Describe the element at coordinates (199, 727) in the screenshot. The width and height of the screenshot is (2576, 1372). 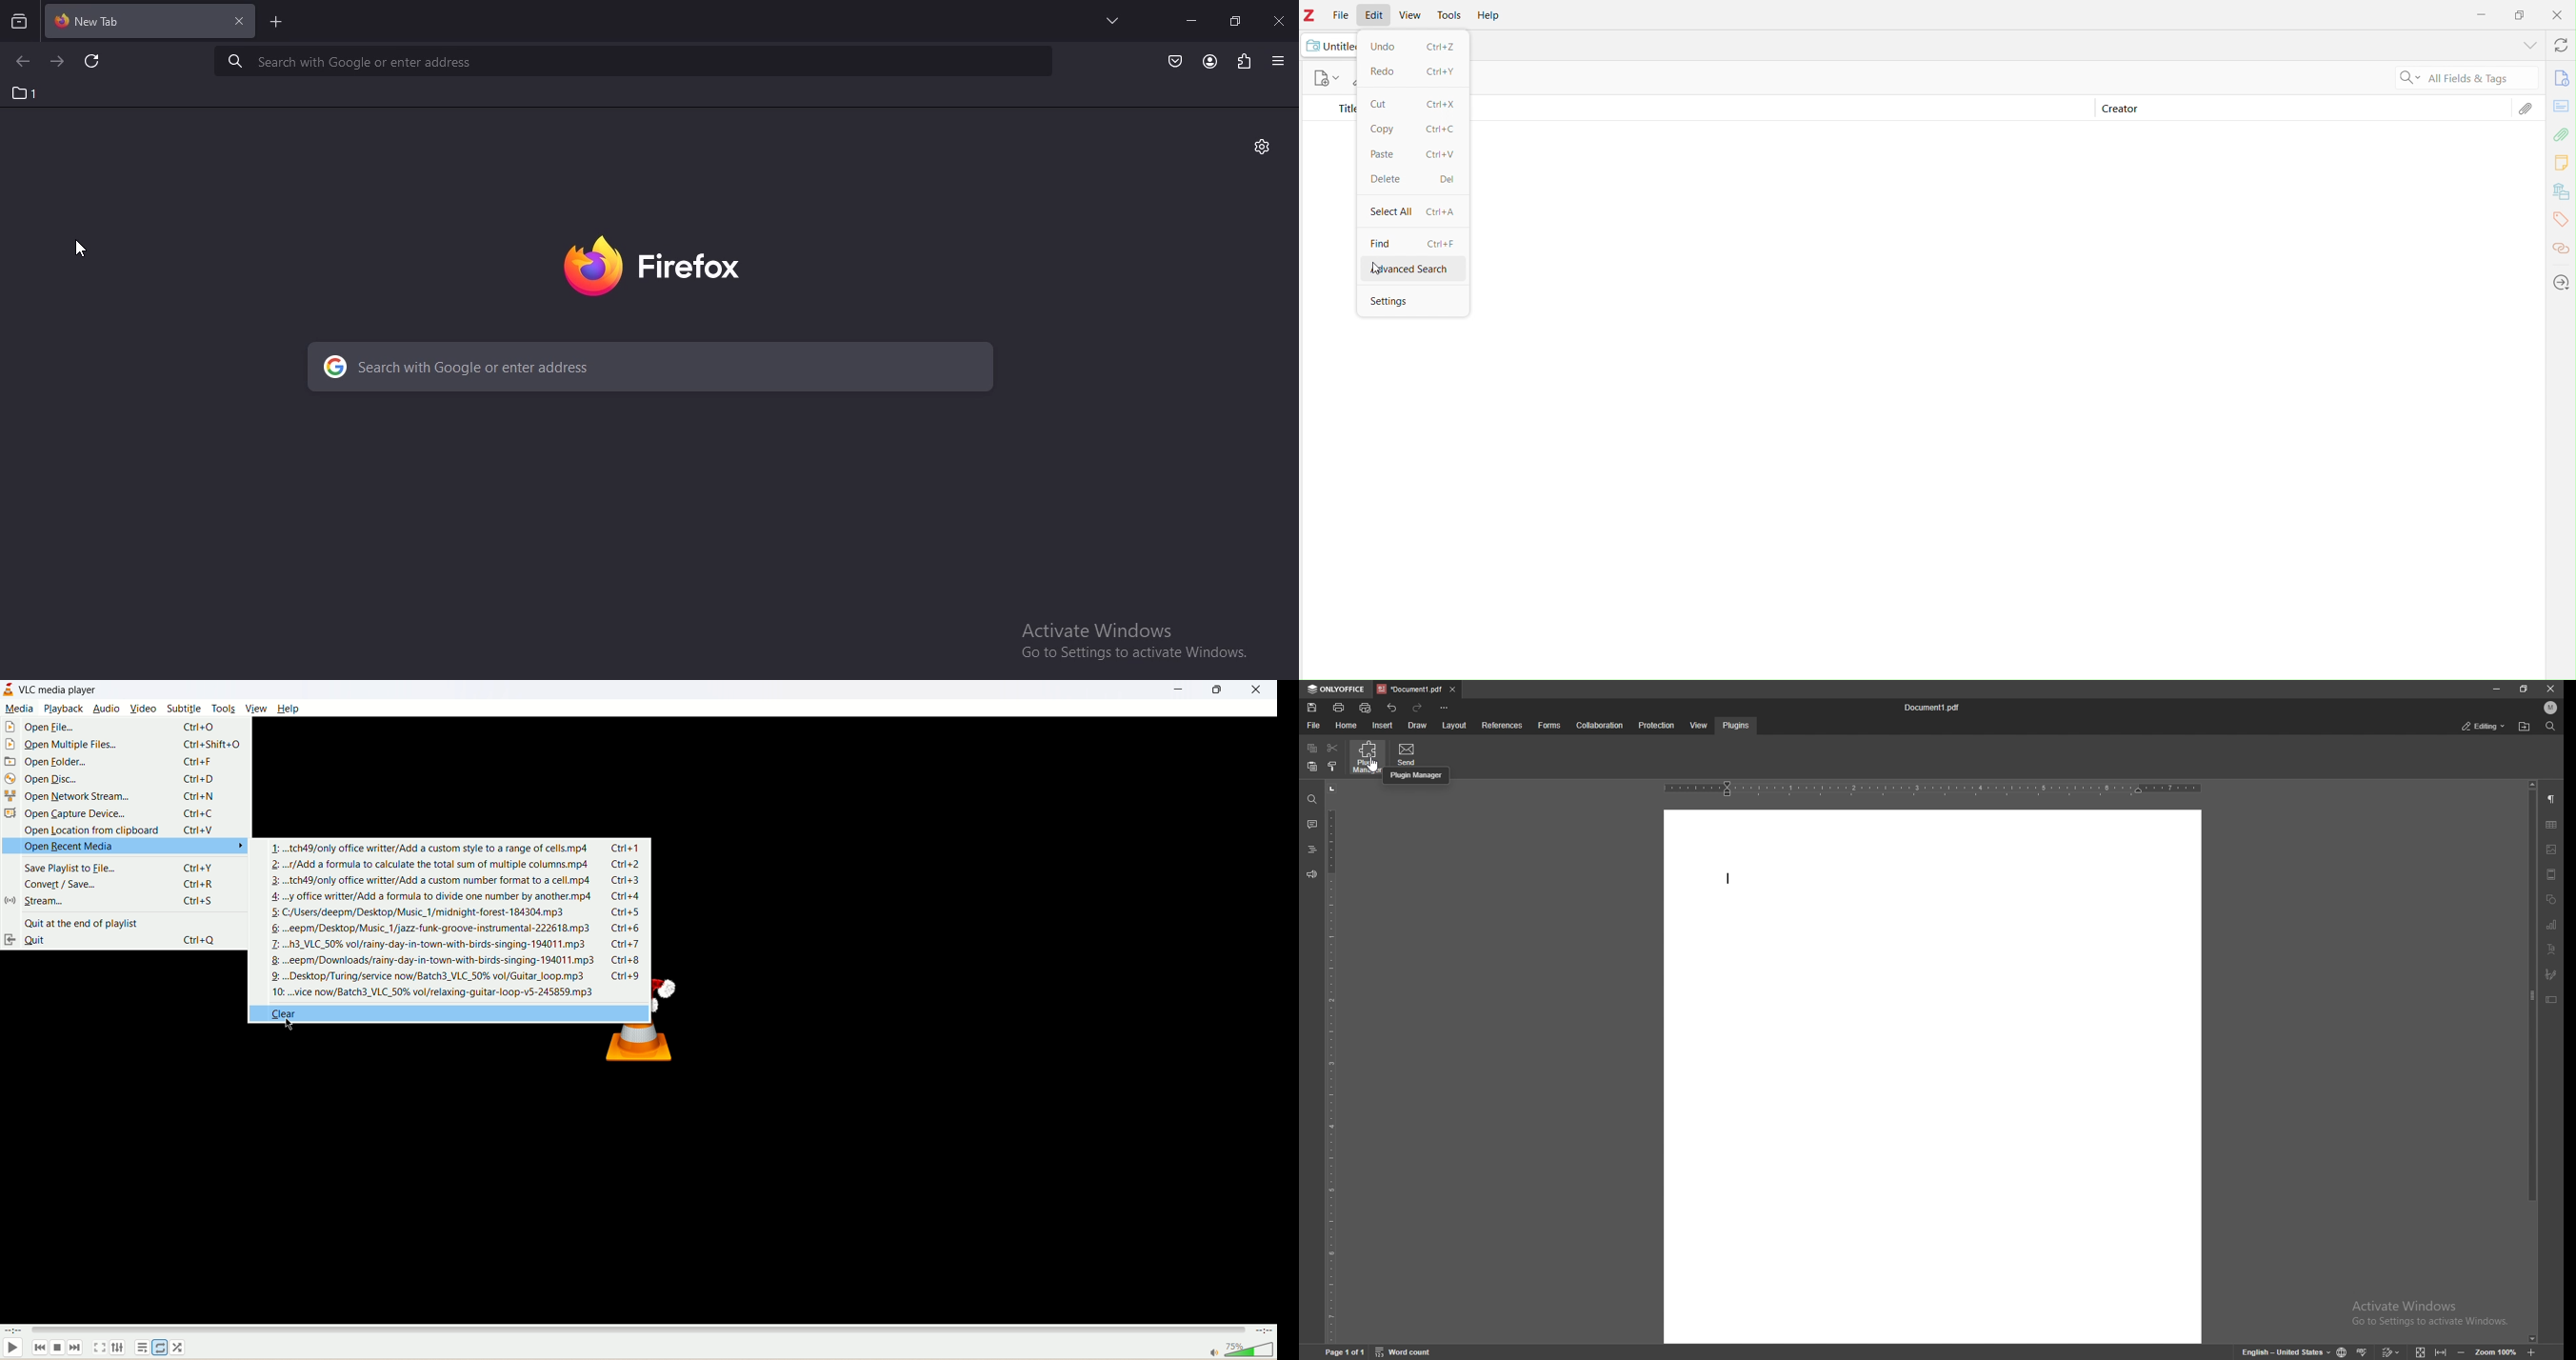
I see `ctrl+O` at that location.